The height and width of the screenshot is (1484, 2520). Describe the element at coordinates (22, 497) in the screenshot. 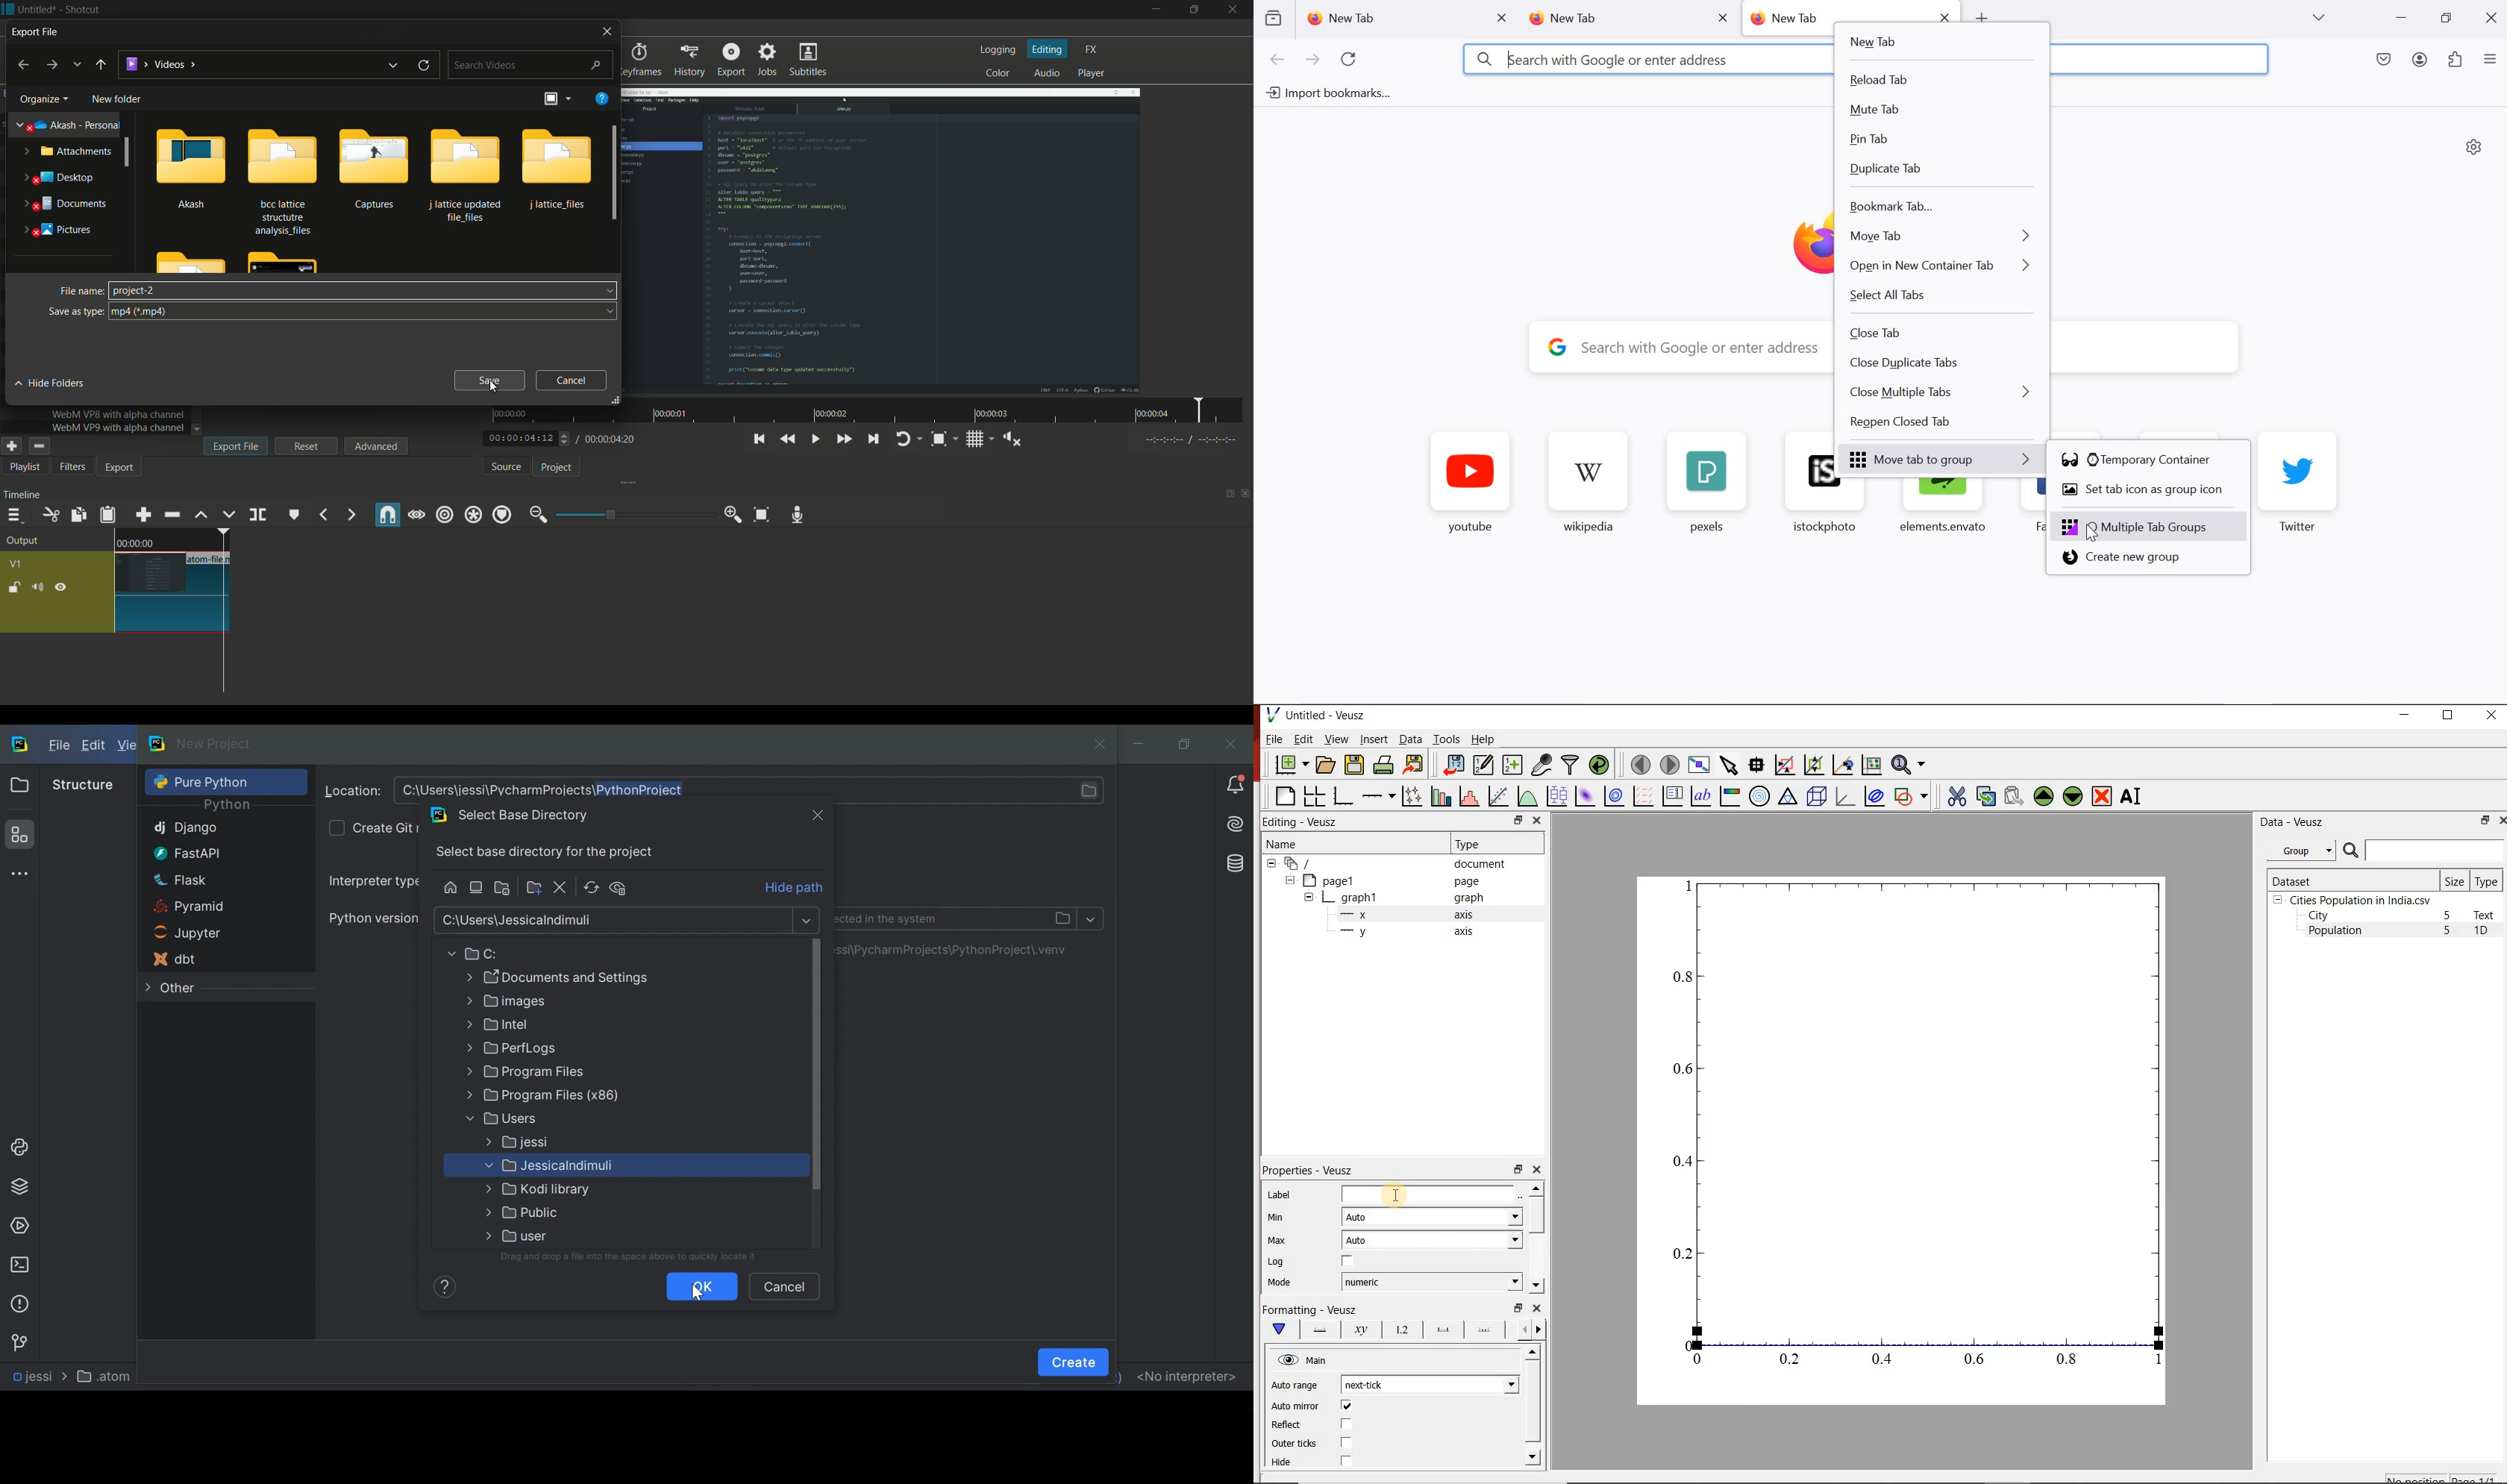

I see `timeline` at that location.